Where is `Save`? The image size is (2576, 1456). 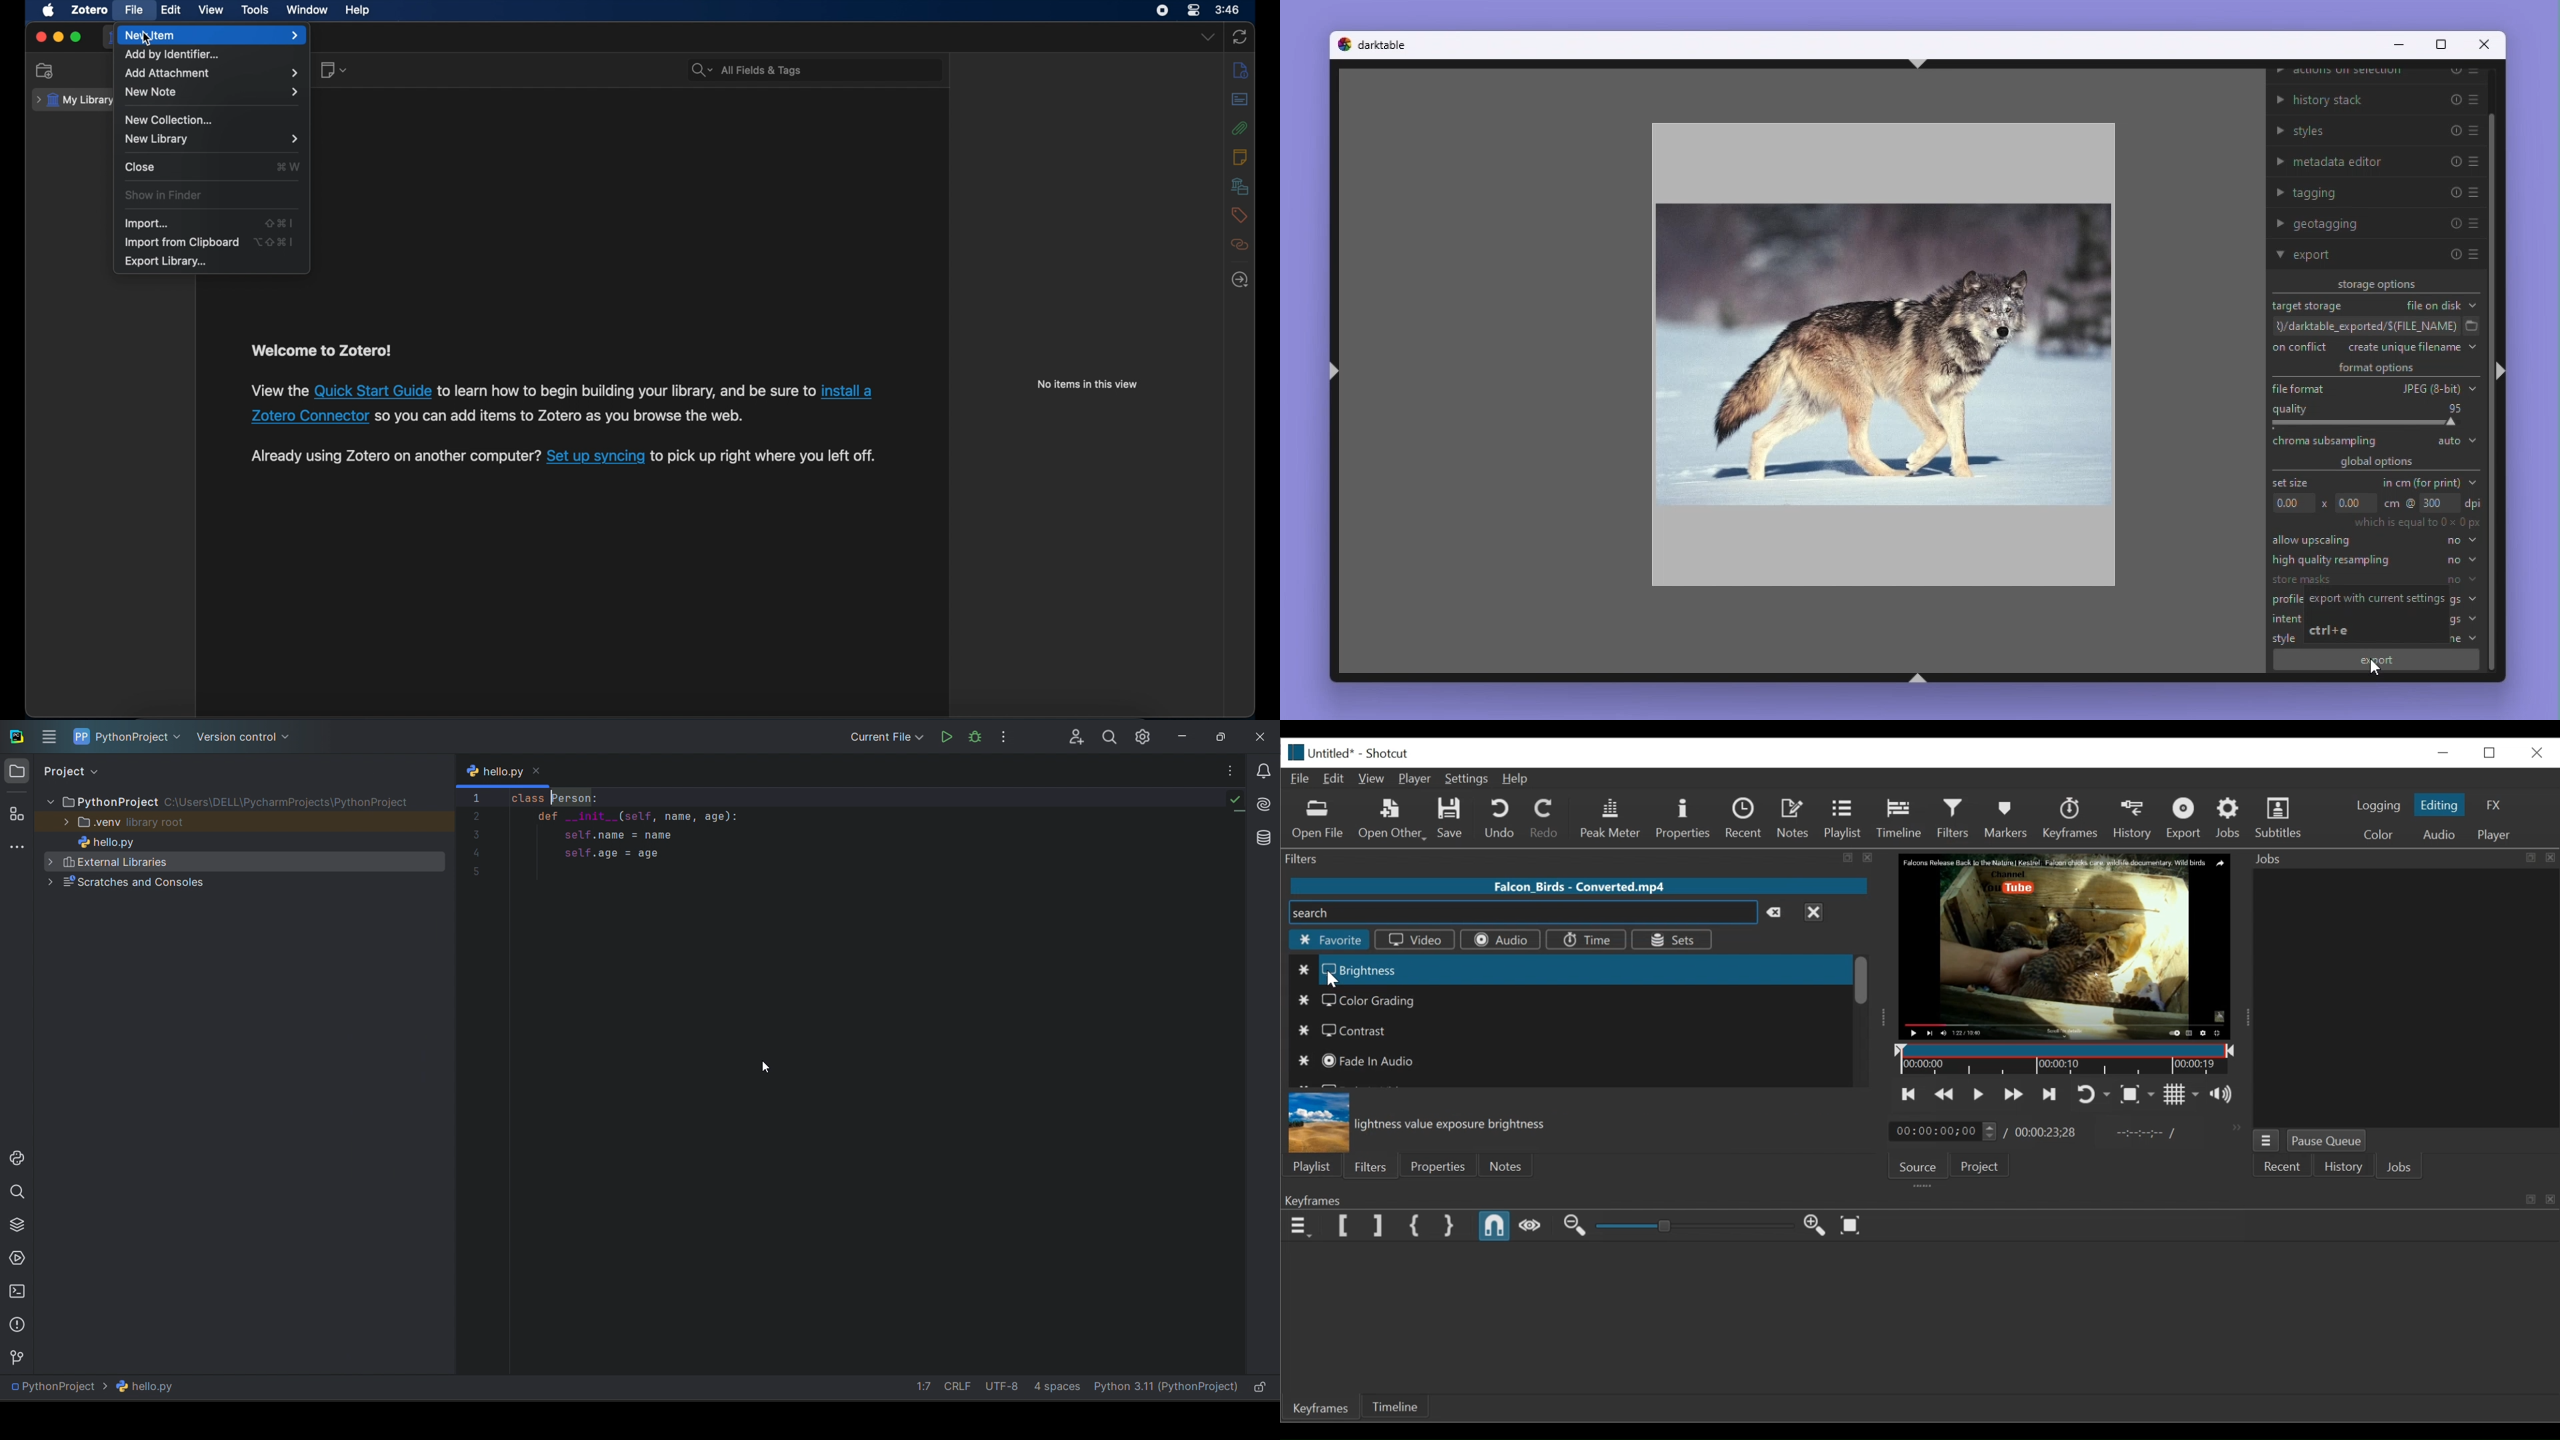 Save is located at coordinates (1450, 819).